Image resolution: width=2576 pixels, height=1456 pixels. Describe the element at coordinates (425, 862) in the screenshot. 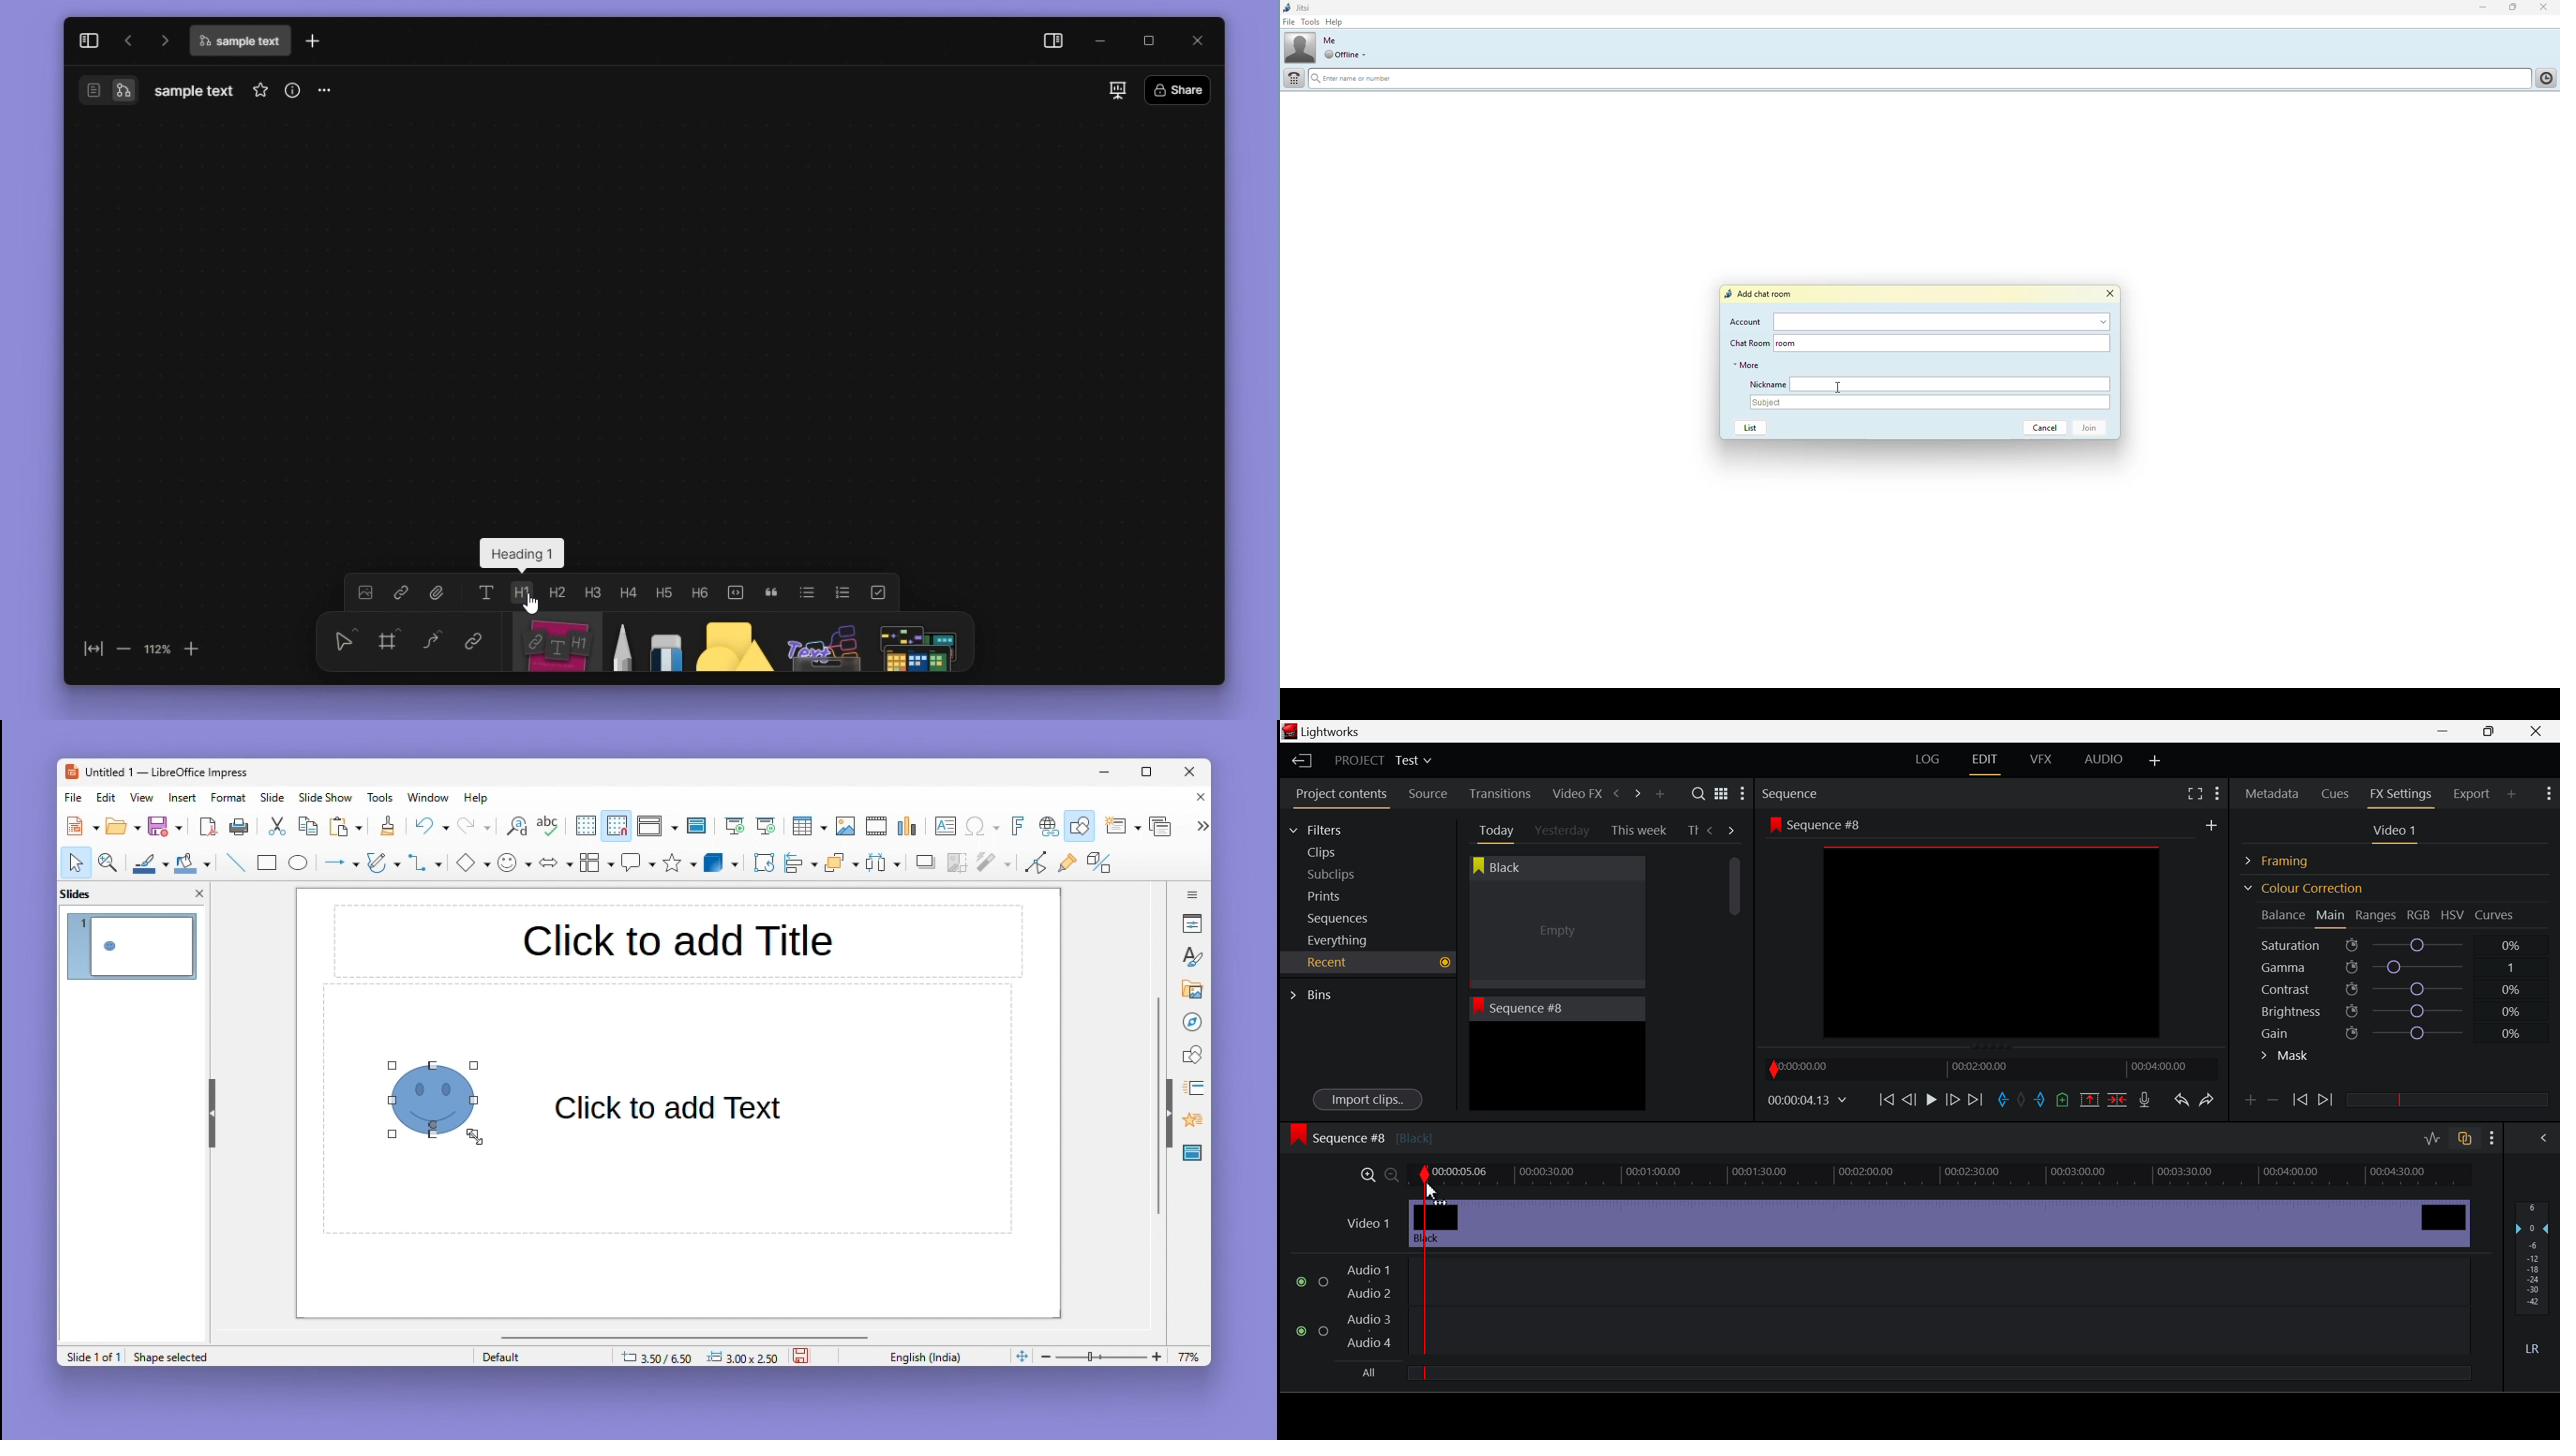

I see `Connectors` at that location.